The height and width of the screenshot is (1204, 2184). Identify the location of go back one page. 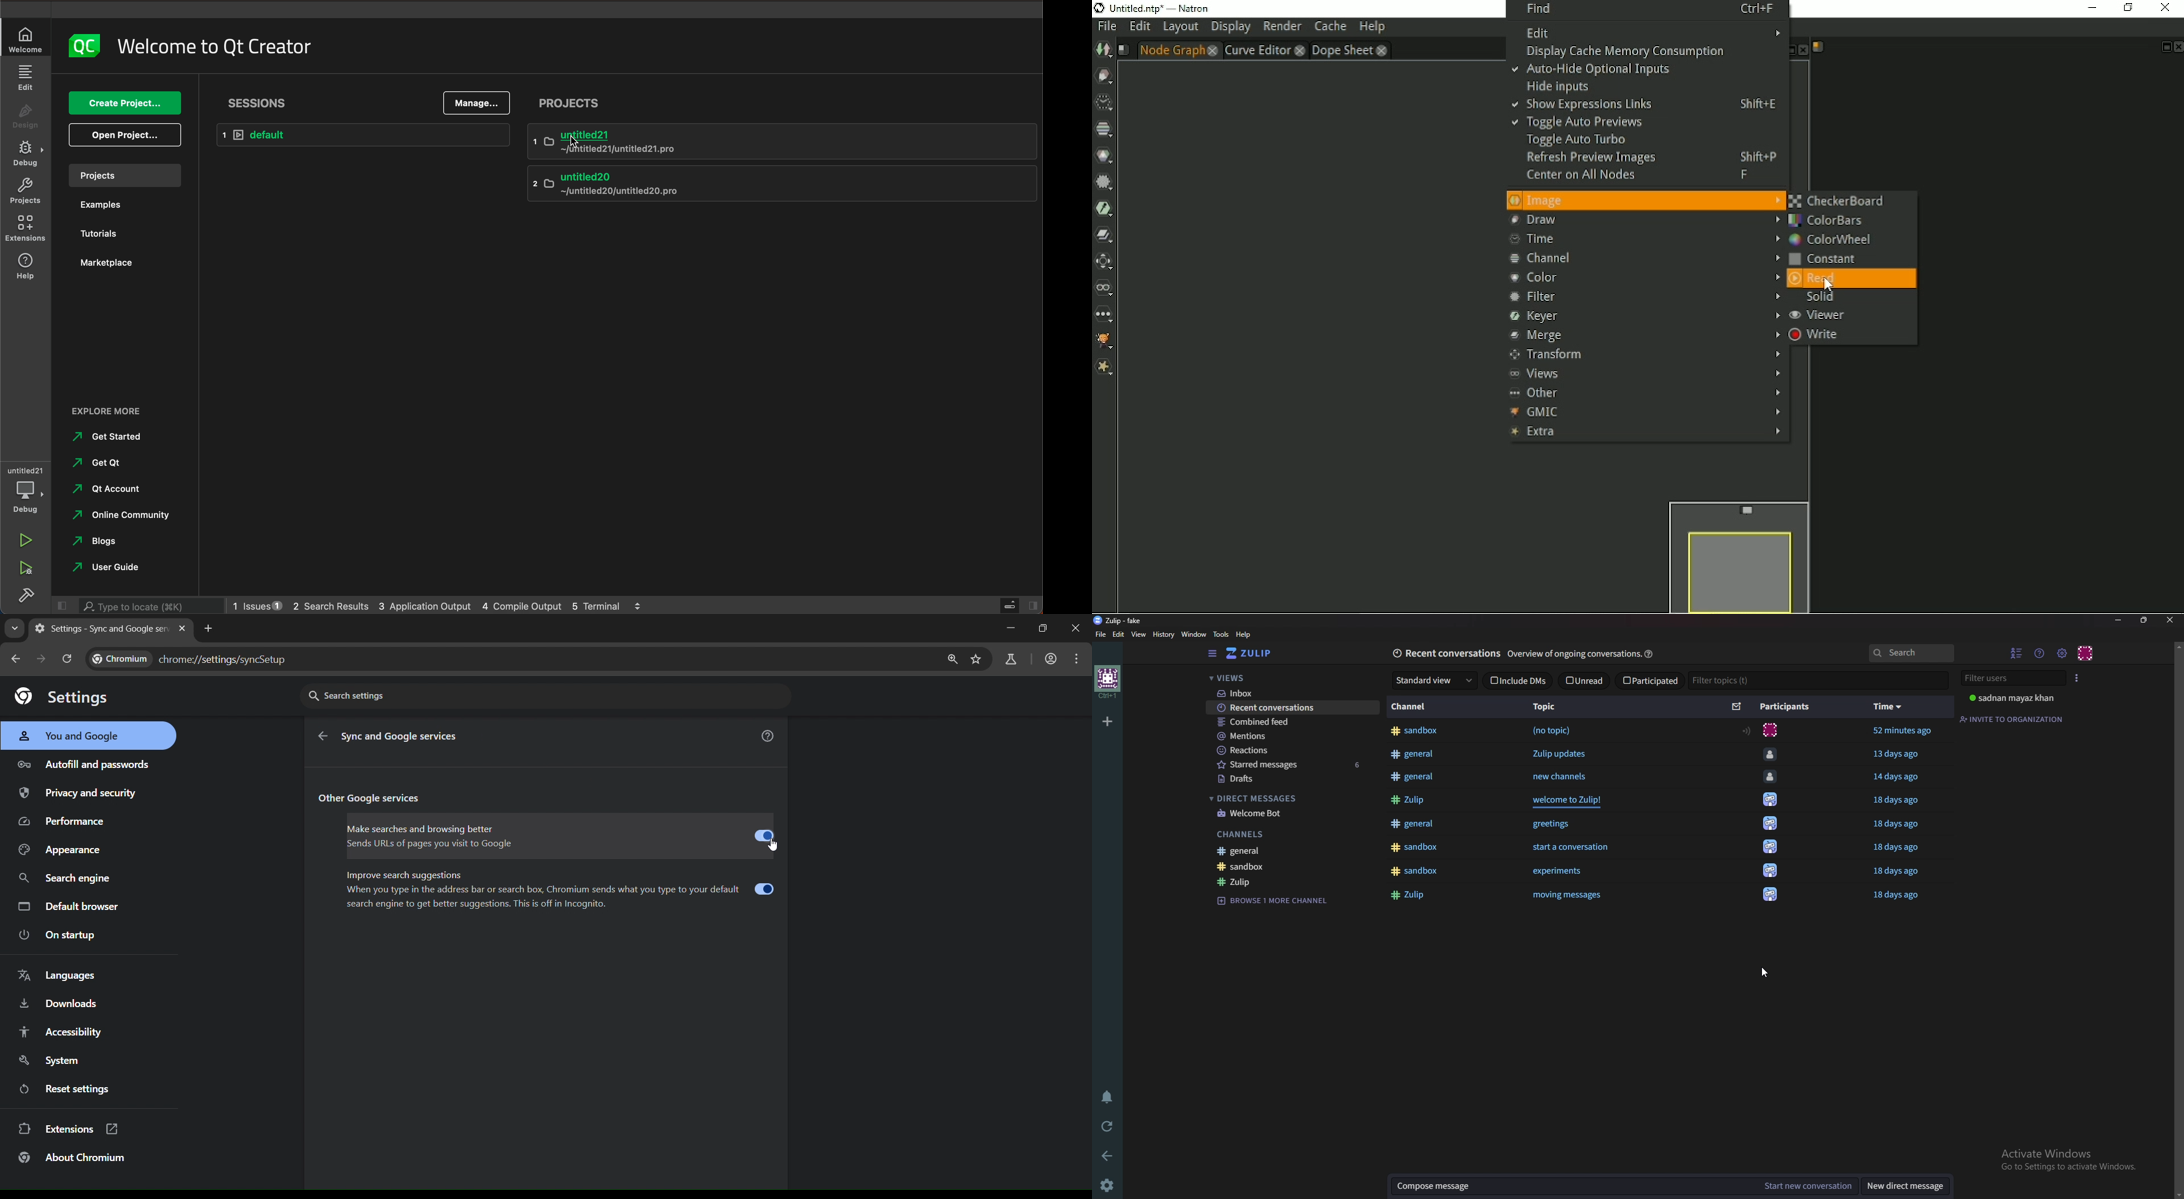
(18, 658).